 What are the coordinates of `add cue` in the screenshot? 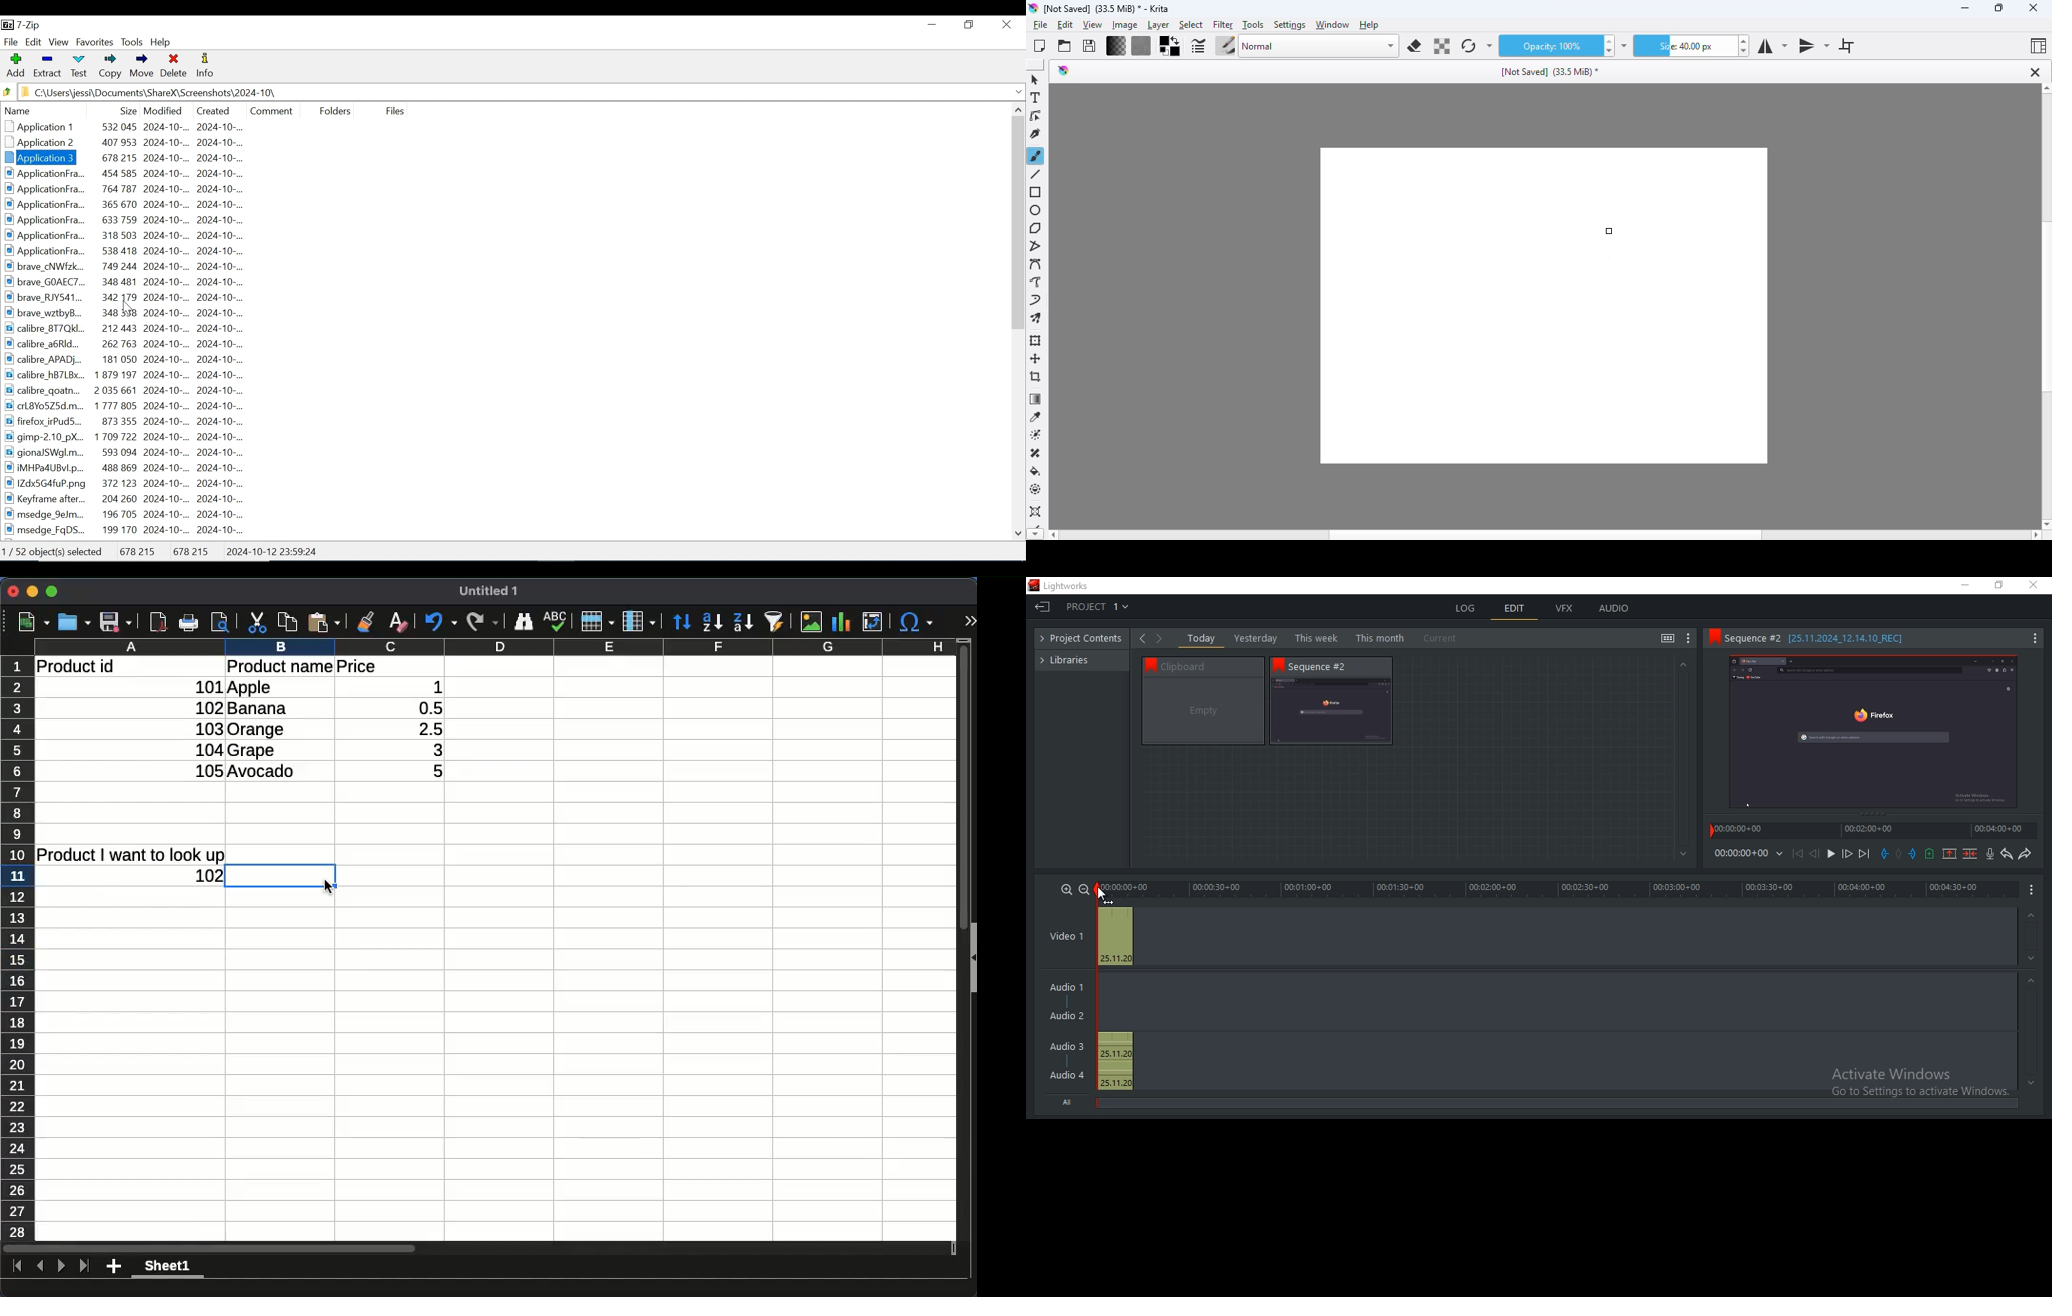 It's located at (1930, 854).